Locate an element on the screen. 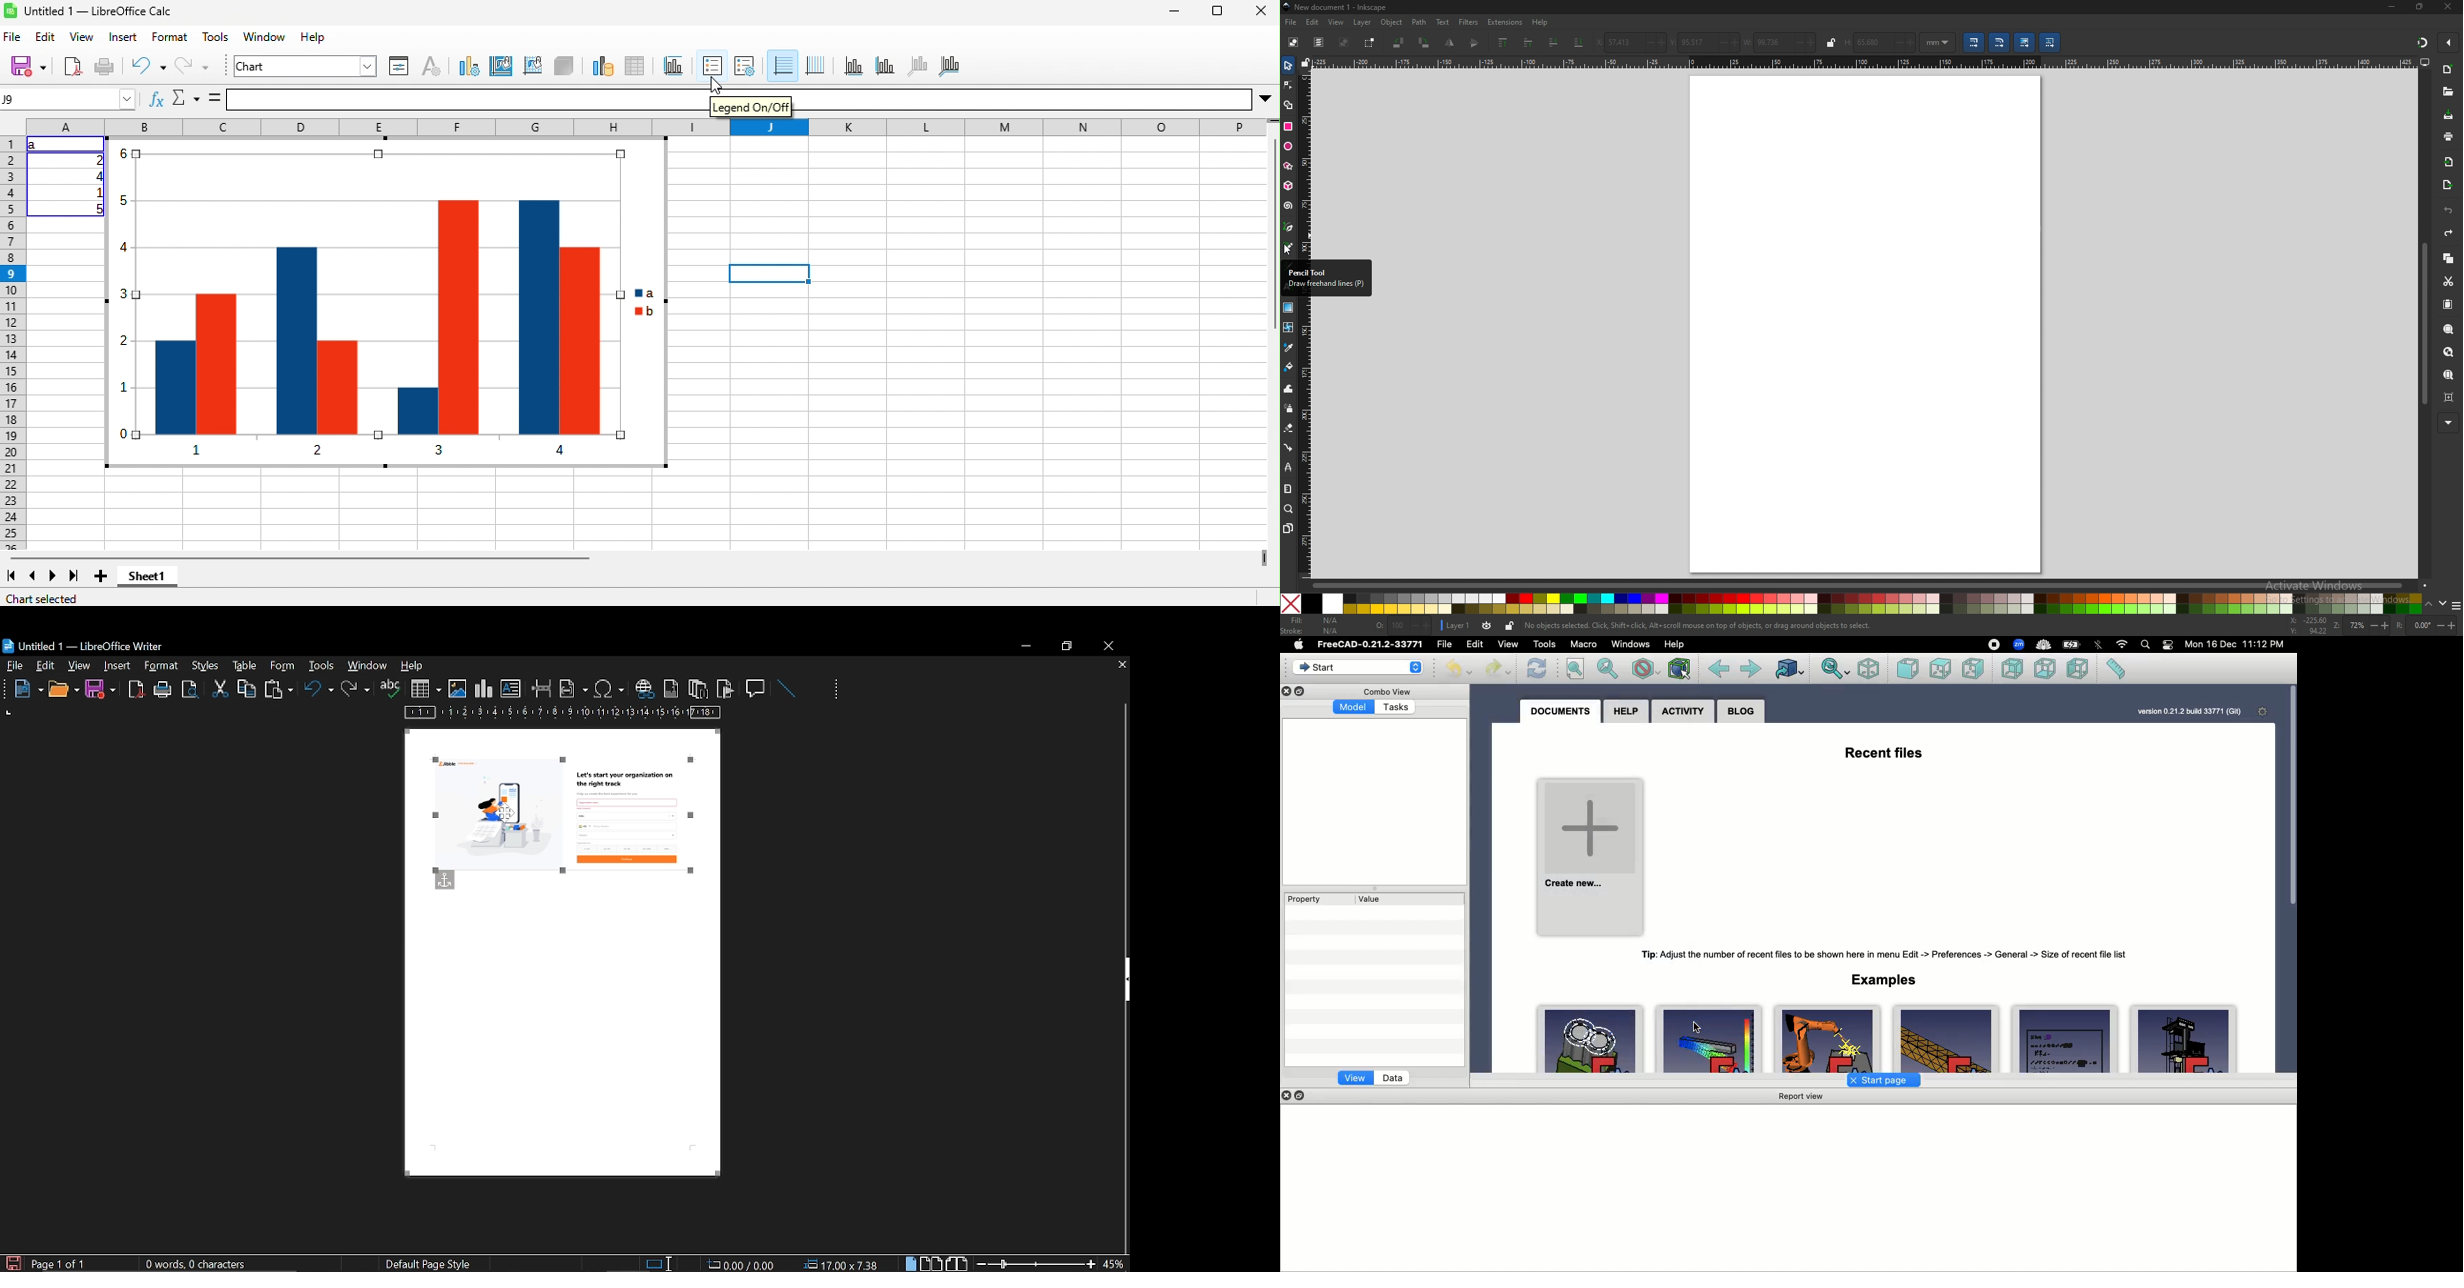 This screenshot has width=2464, height=1288. insert image is located at coordinates (458, 689).